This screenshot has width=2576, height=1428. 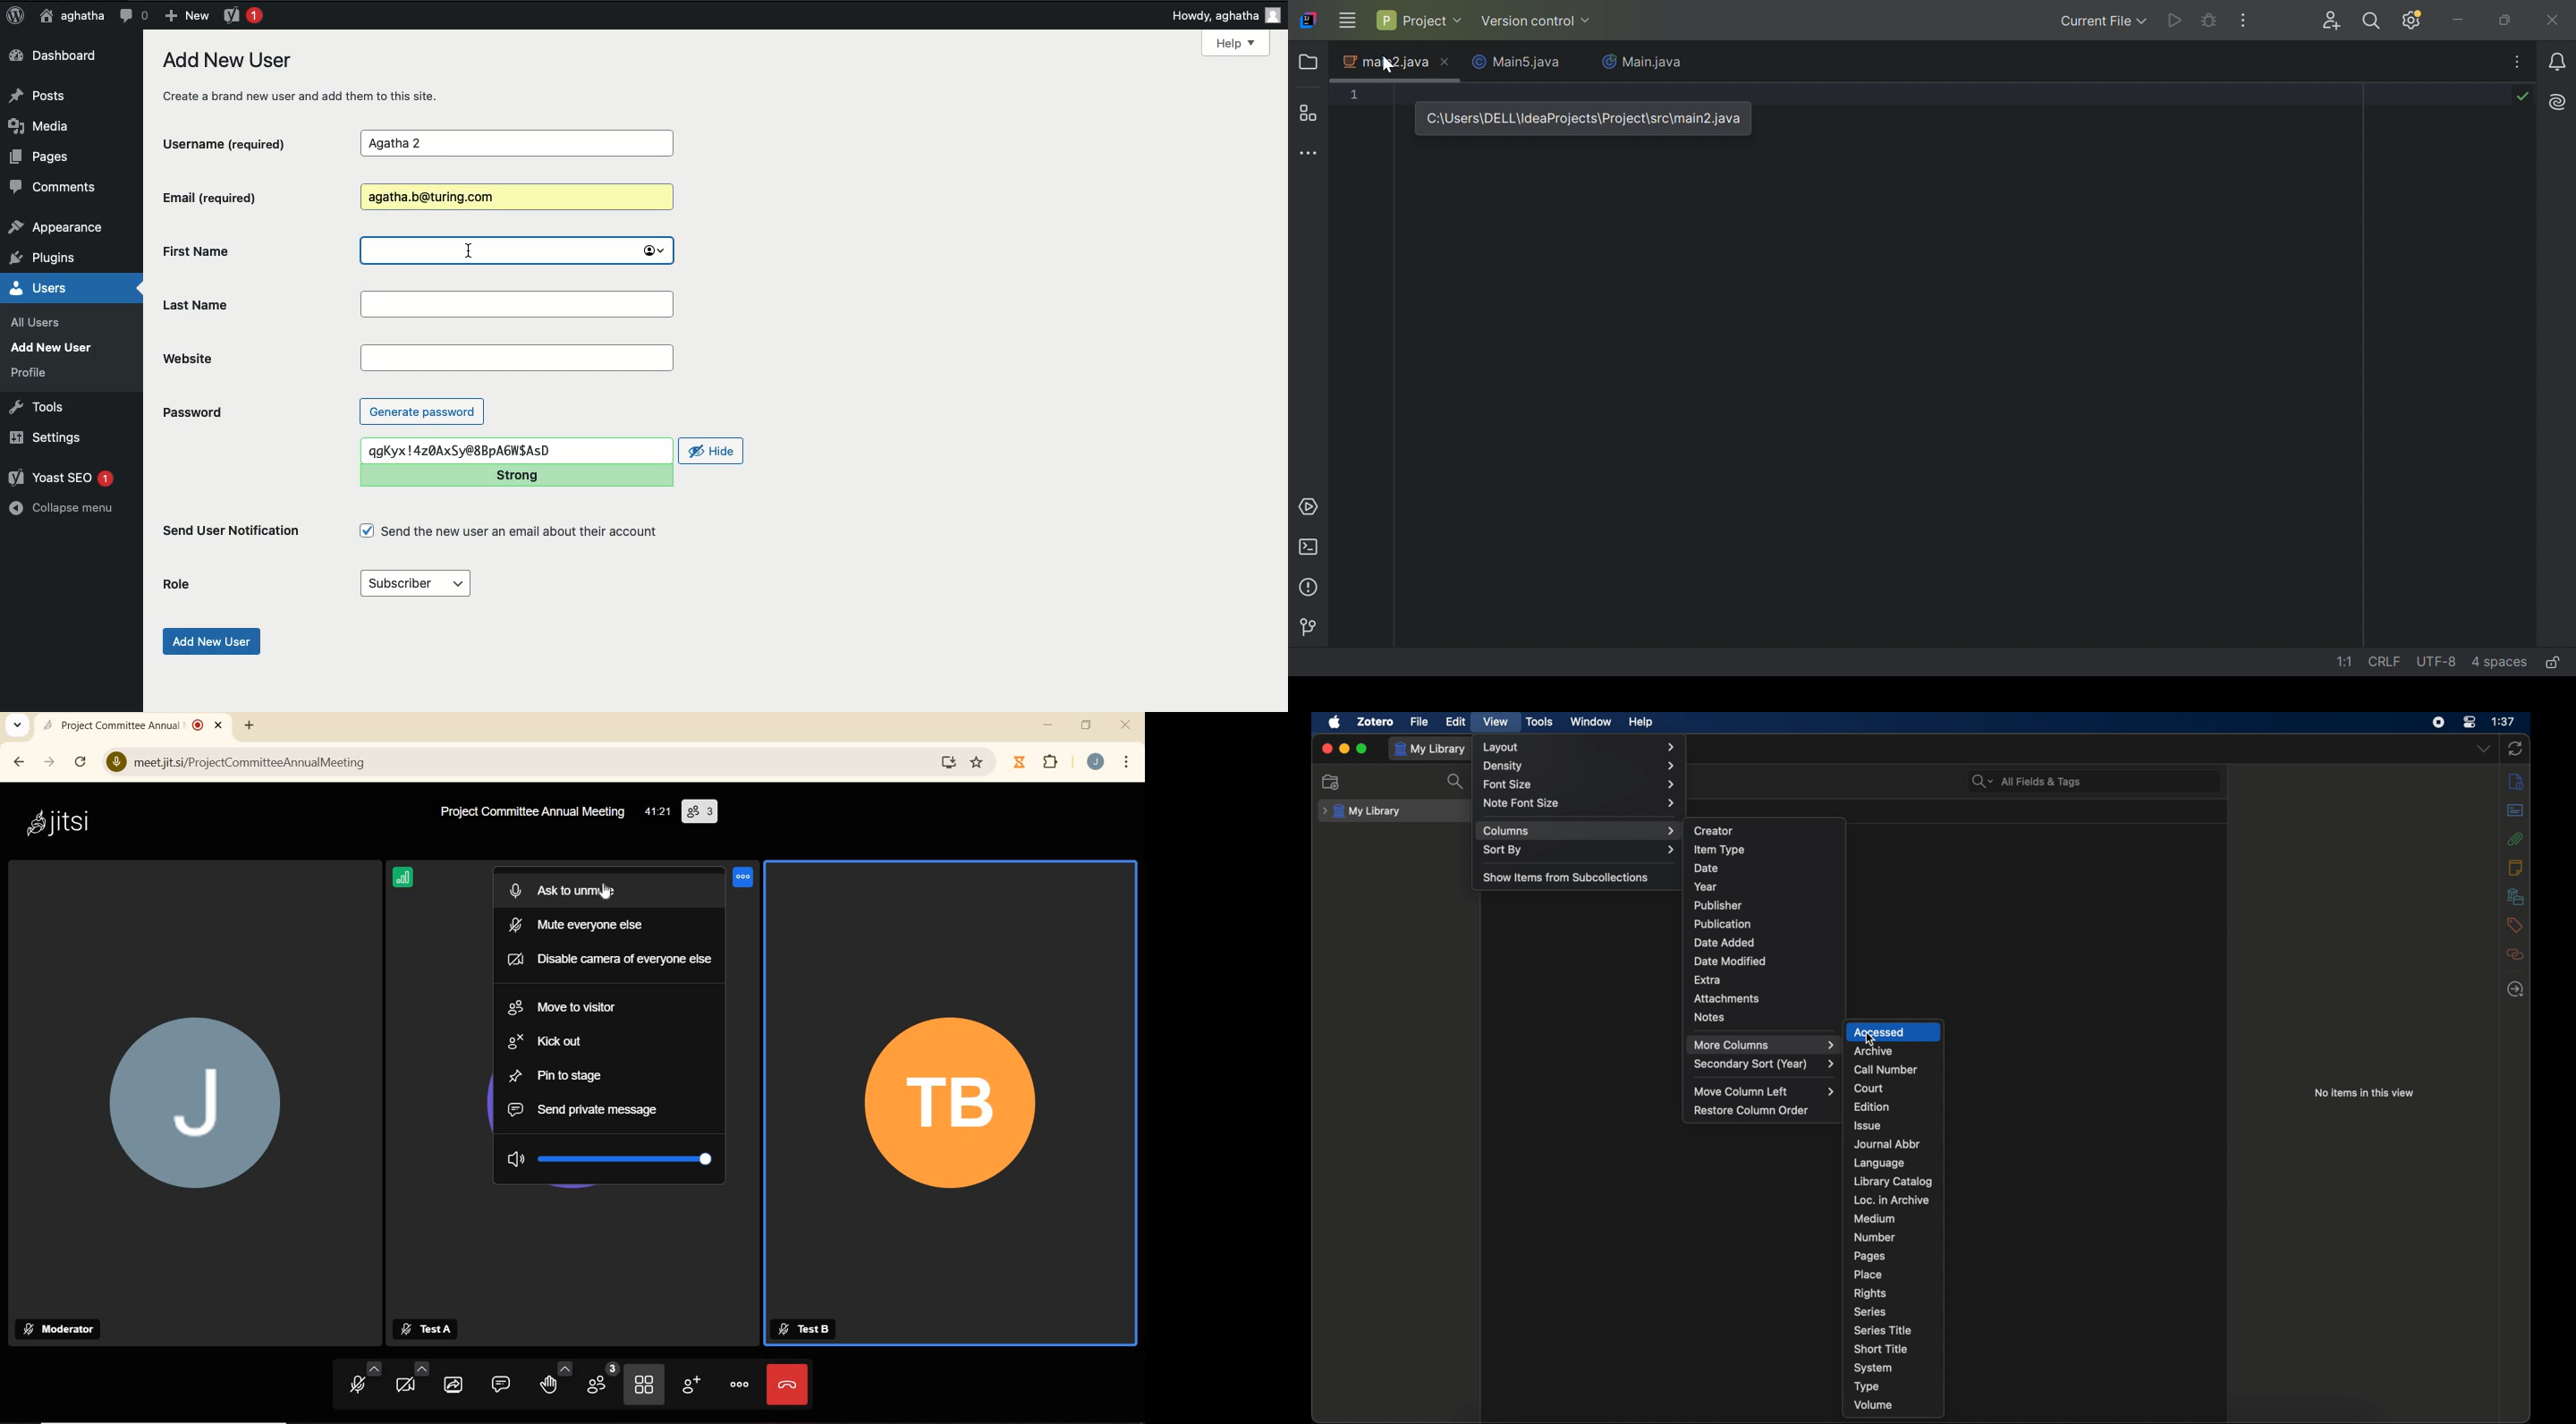 What do you see at coordinates (55, 190) in the screenshot?
I see `Comments` at bounding box center [55, 190].